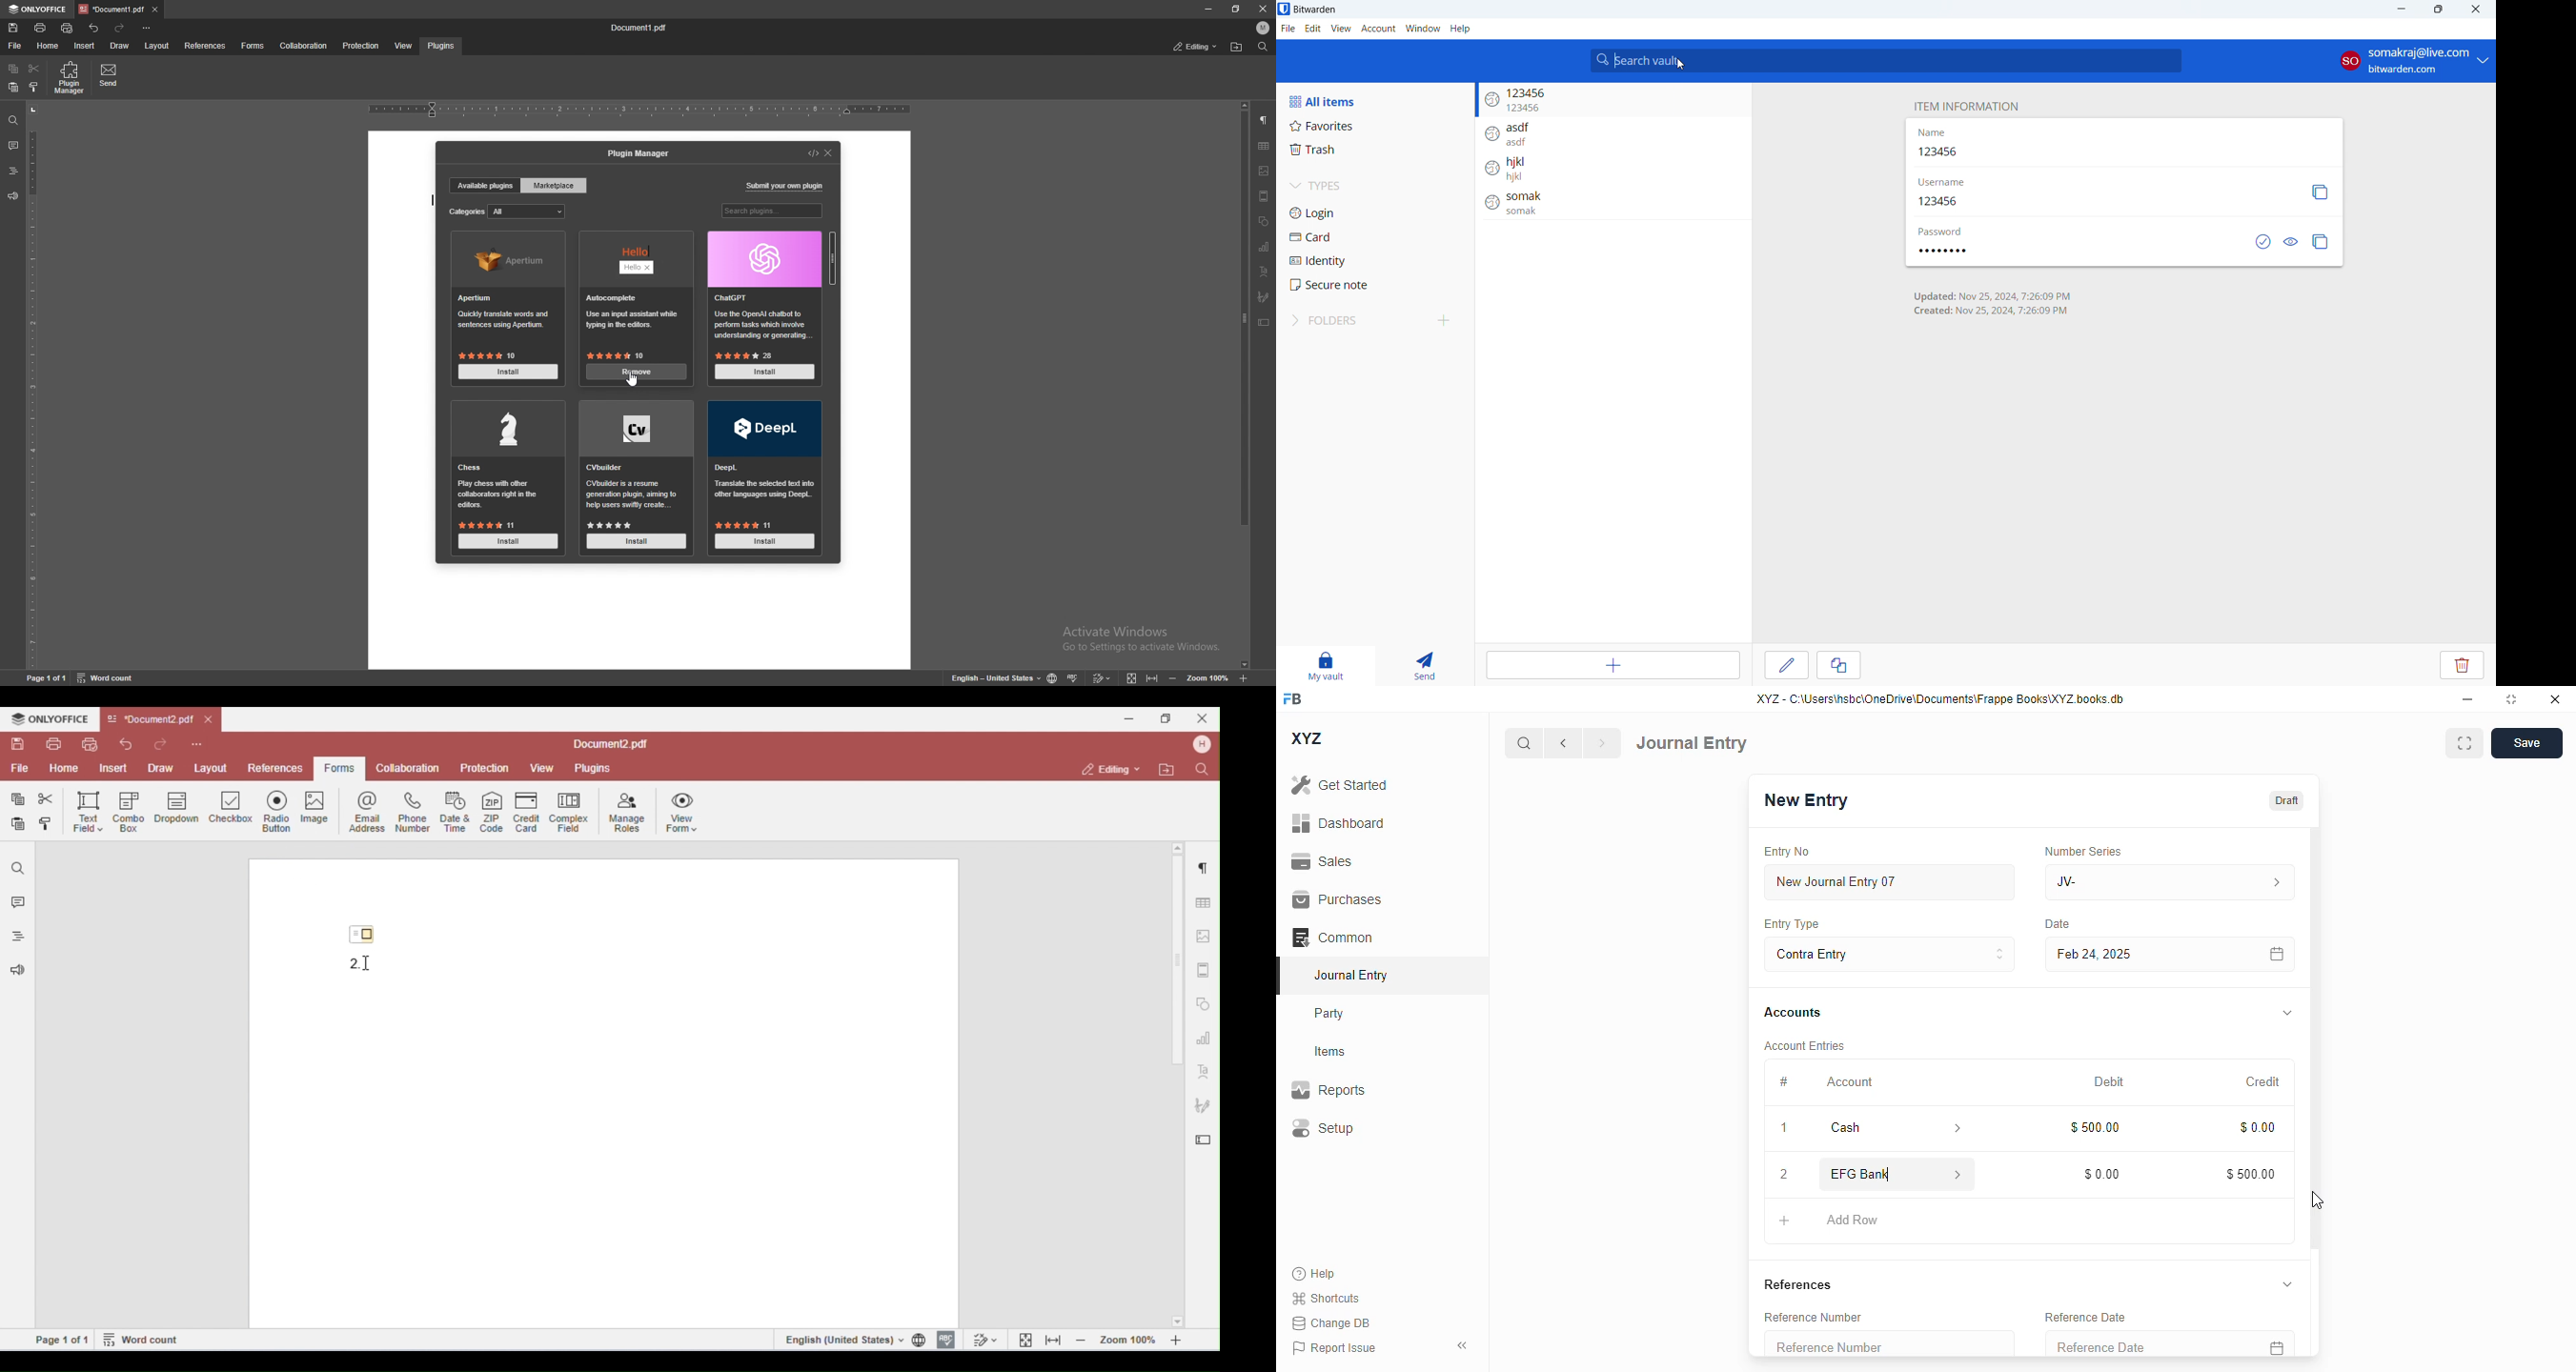 This screenshot has width=2576, height=1372. Describe the element at coordinates (1332, 937) in the screenshot. I see `common` at that location.